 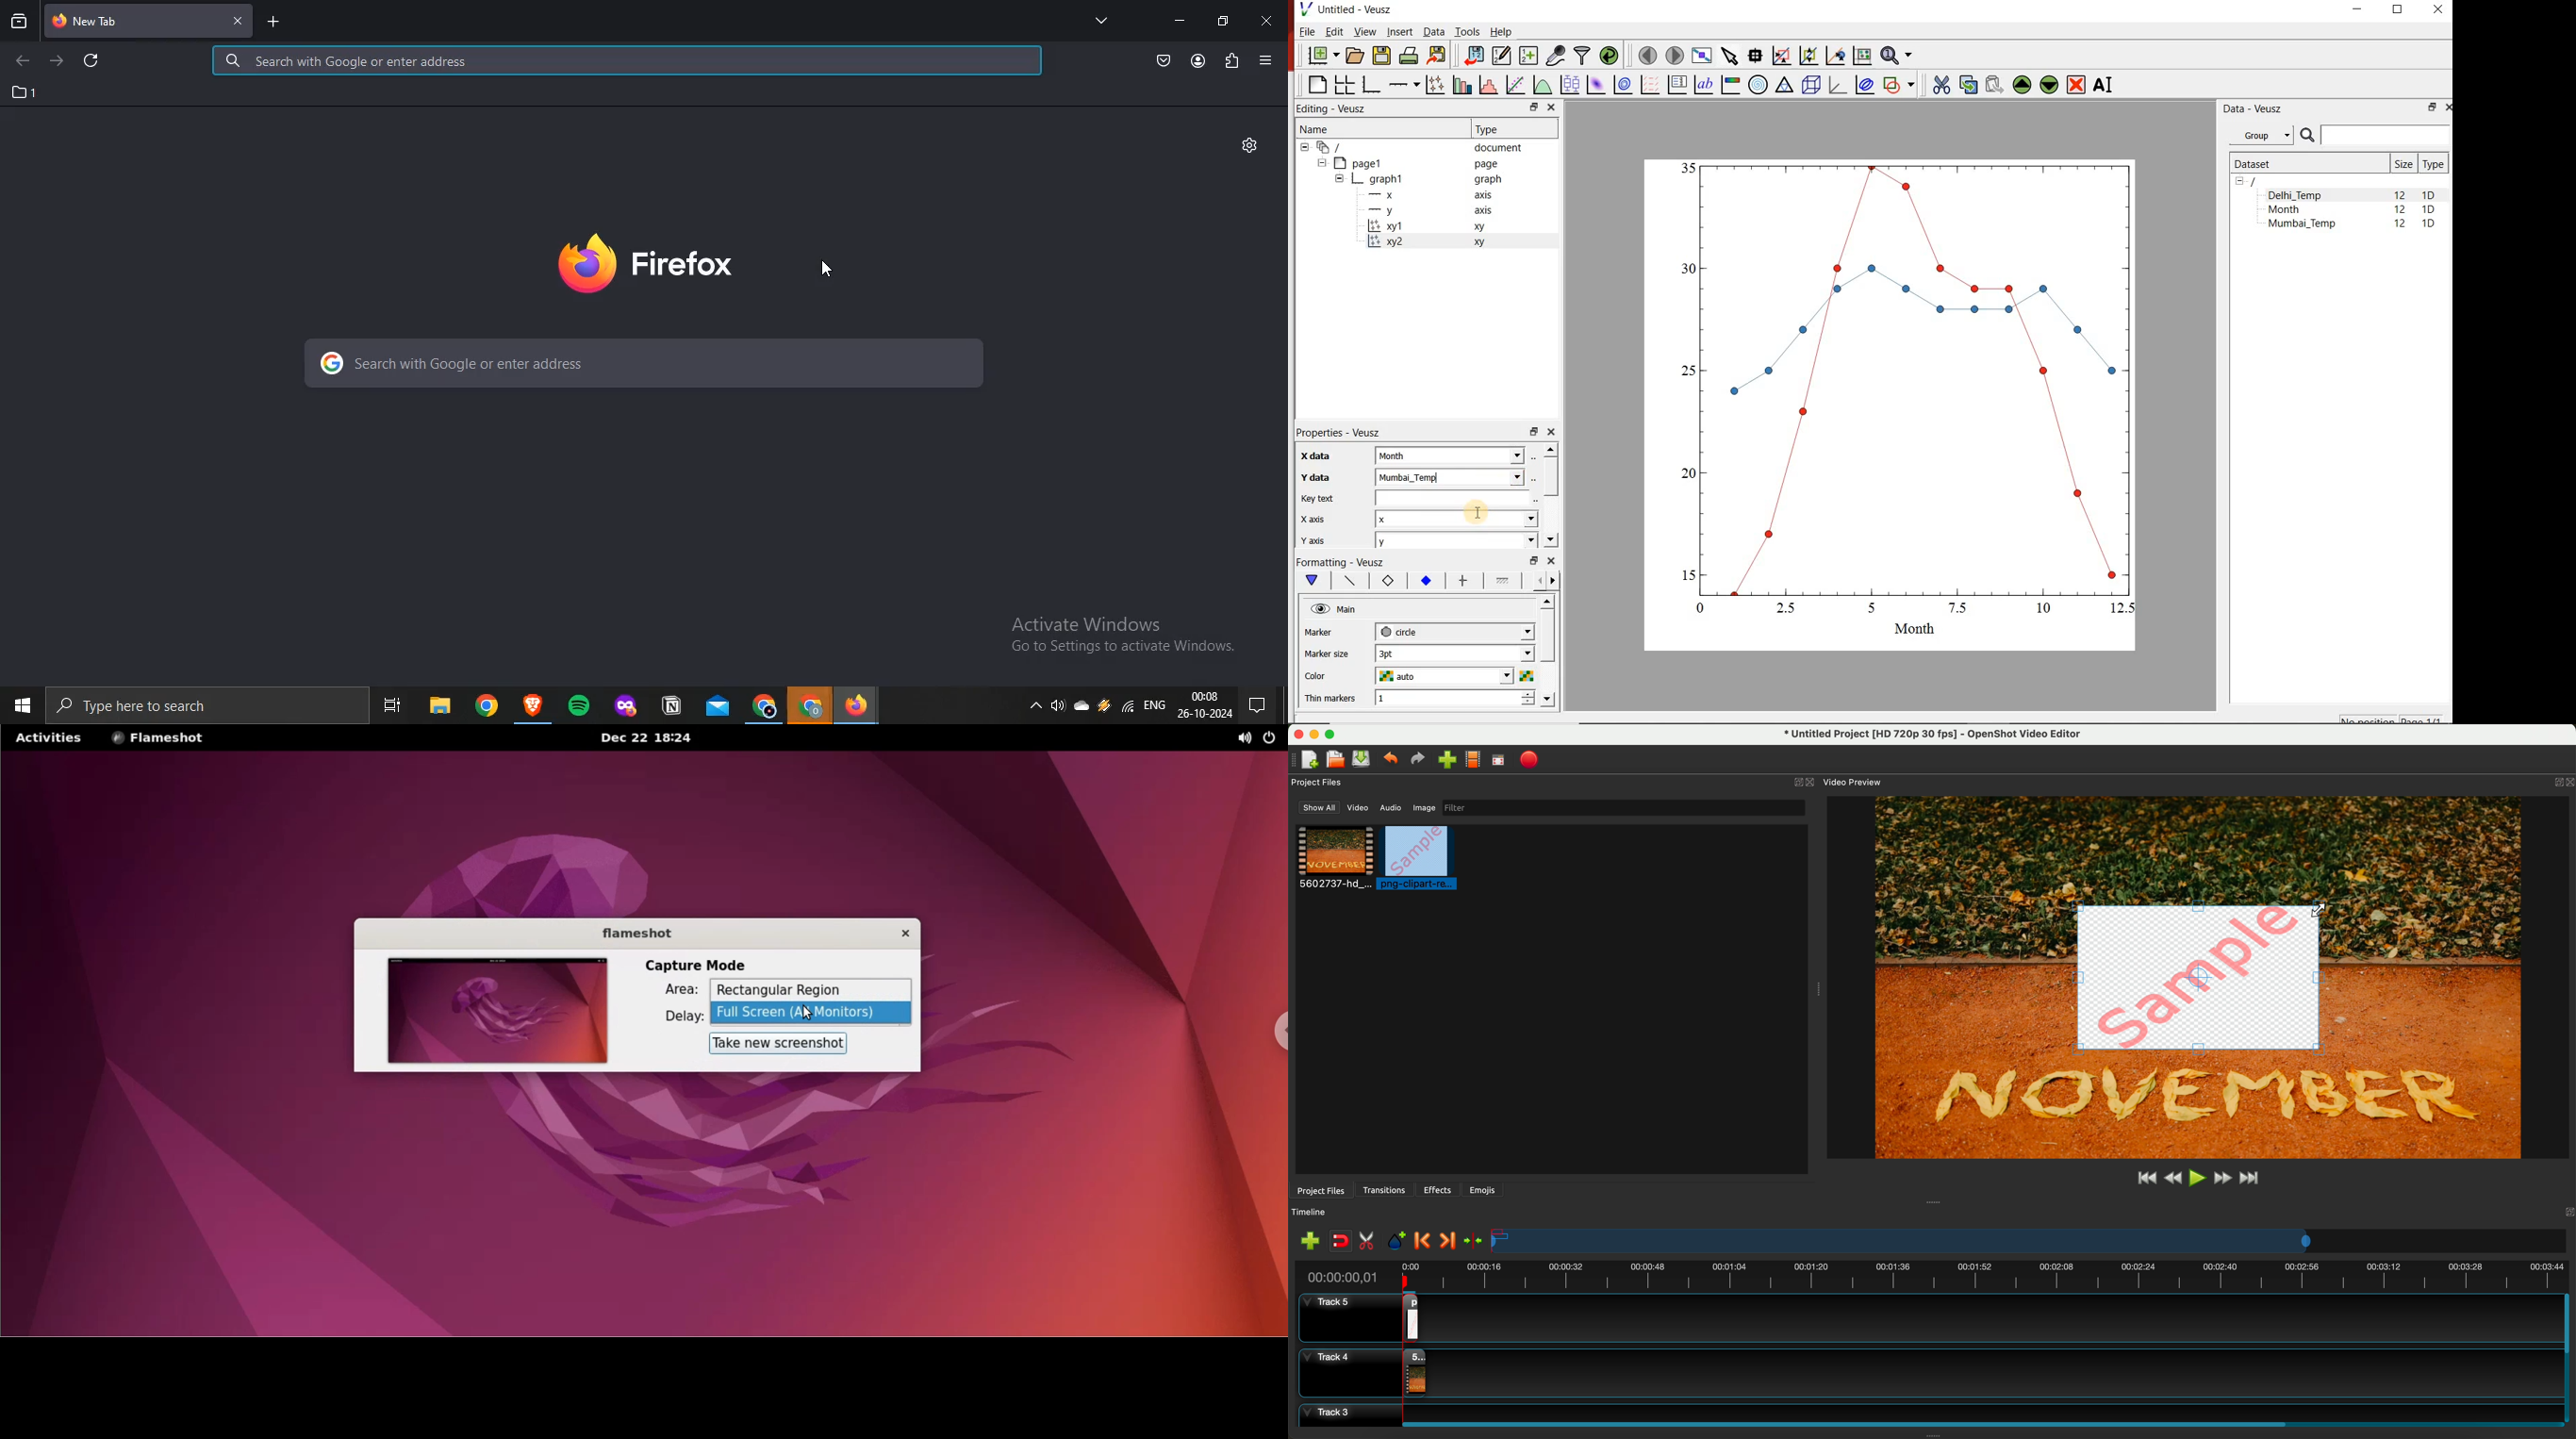 What do you see at coordinates (2222, 1180) in the screenshot?
I see `fast foward` at bounding box center [2222, 1180].